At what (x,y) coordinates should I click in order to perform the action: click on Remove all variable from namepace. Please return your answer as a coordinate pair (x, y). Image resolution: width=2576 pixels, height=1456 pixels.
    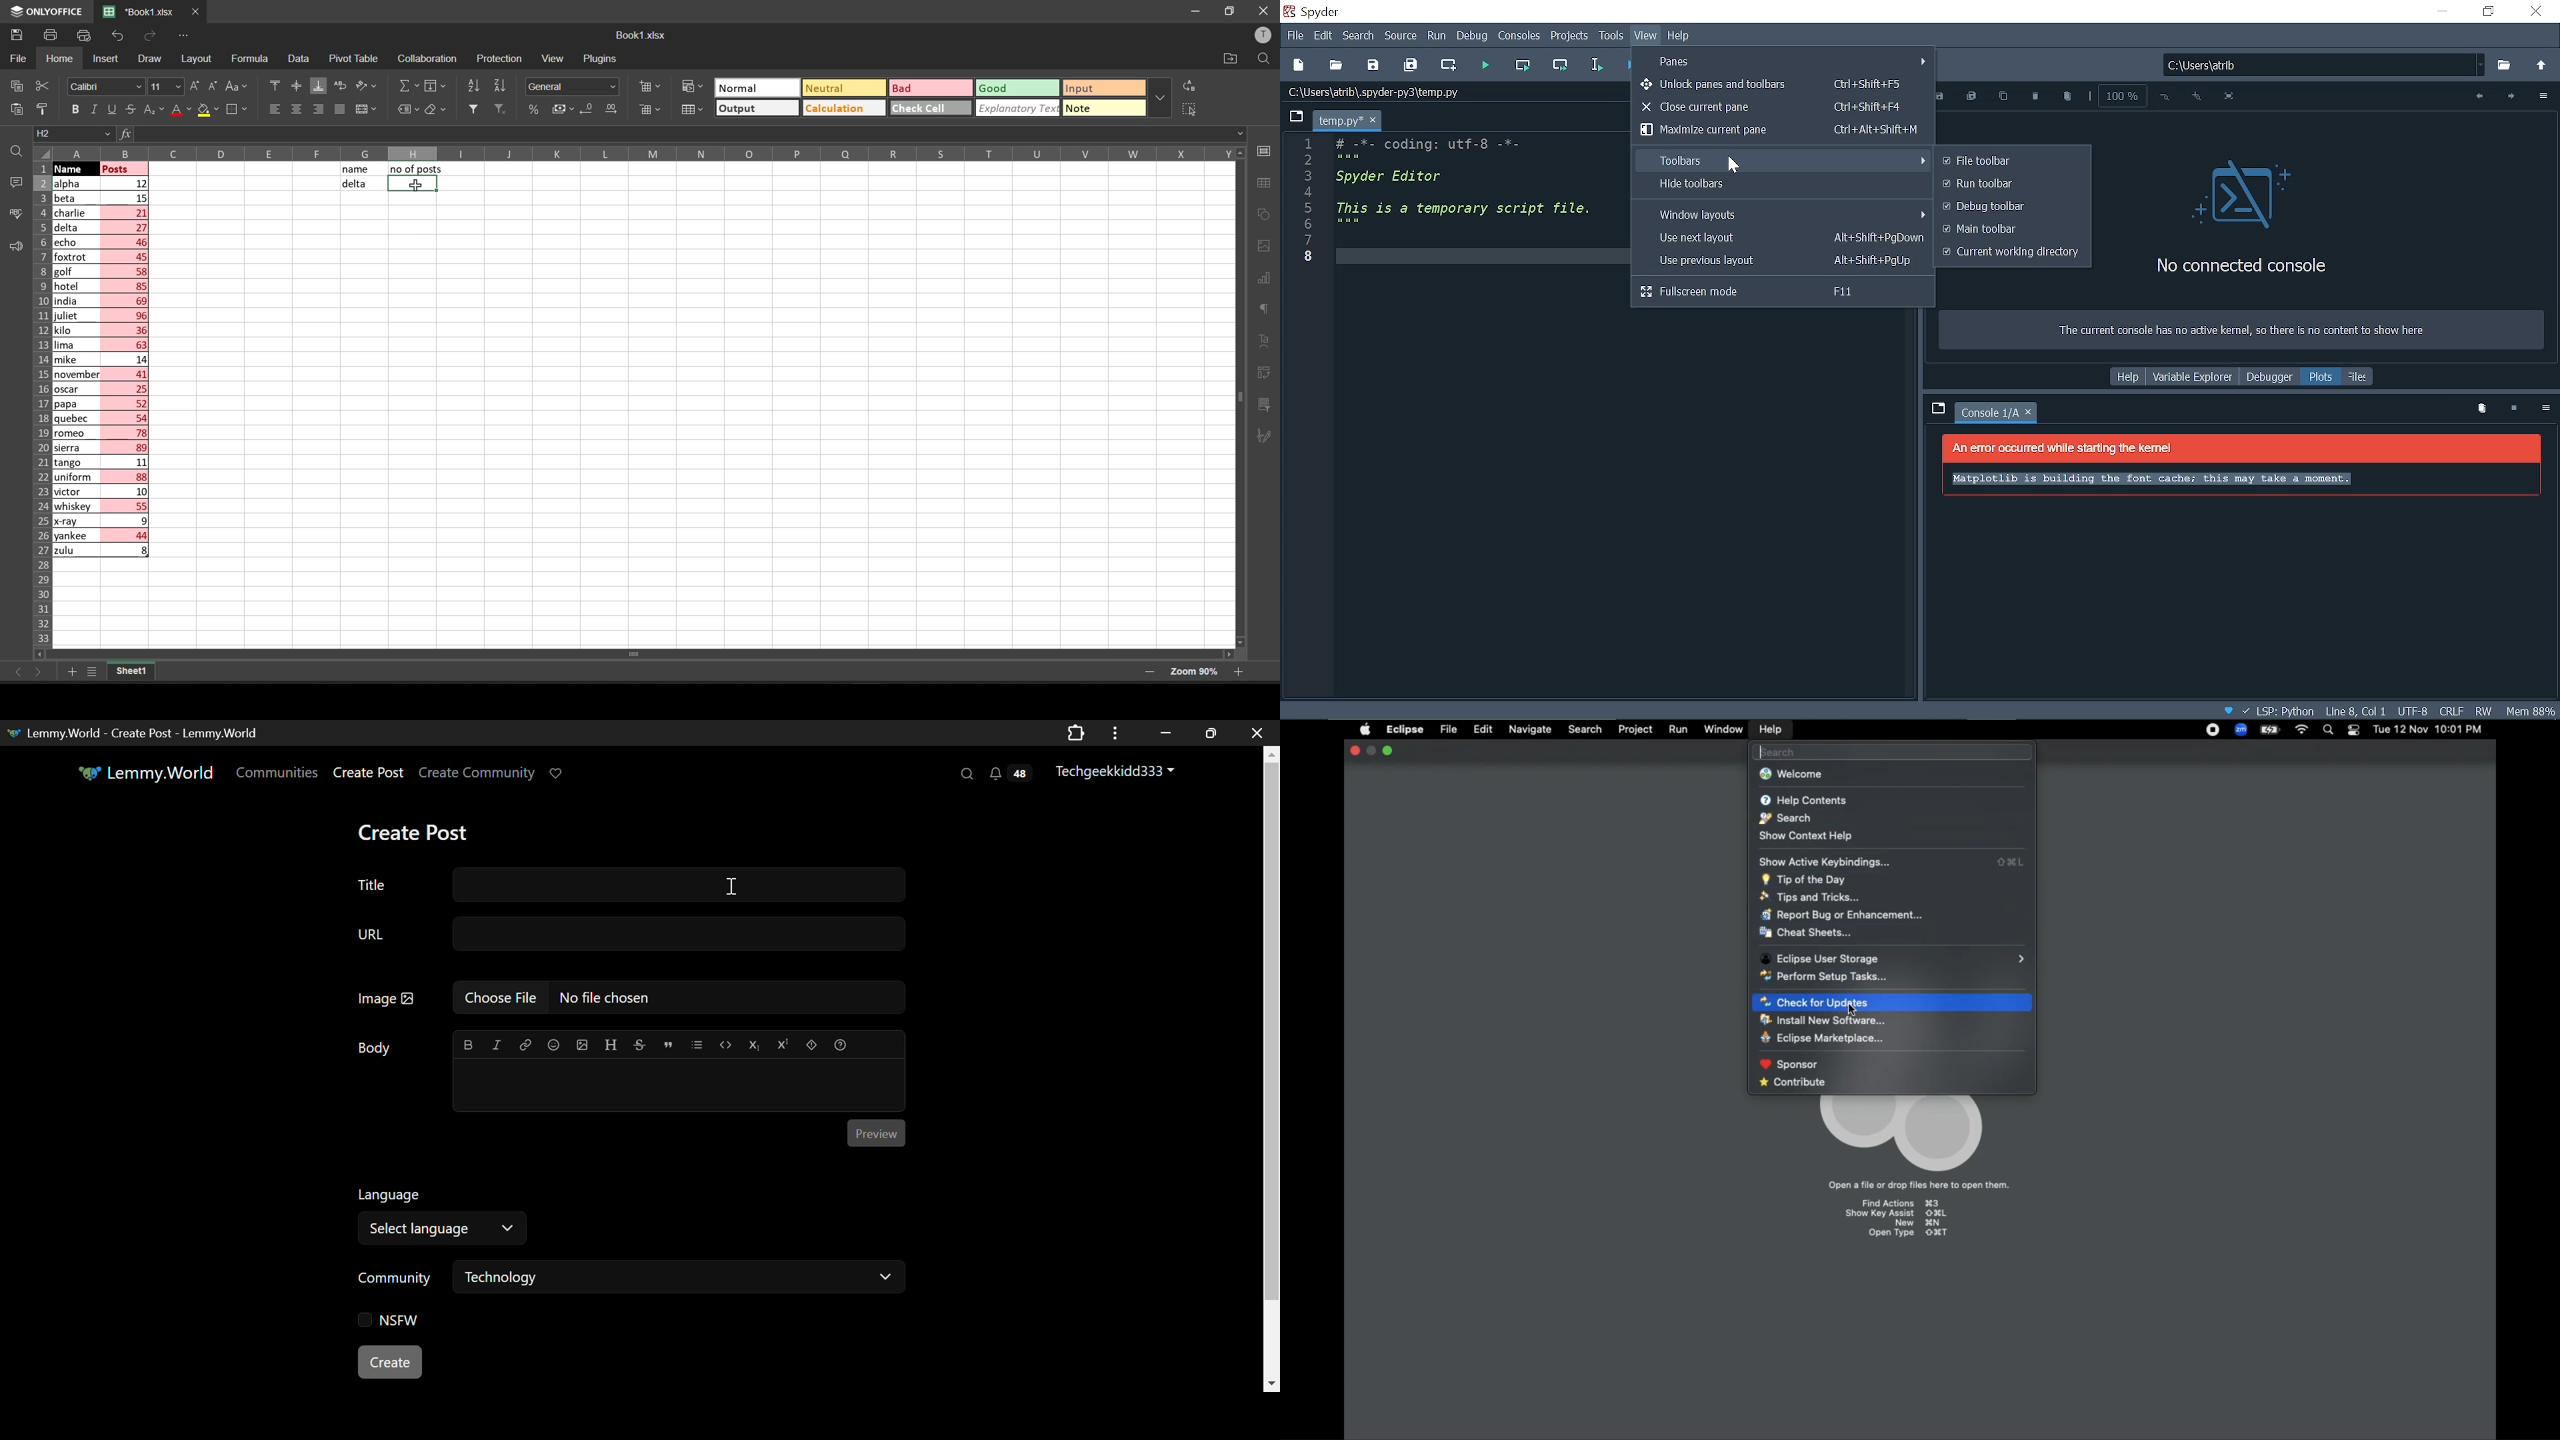
    Looking at the image, I should click on (2482, 409).